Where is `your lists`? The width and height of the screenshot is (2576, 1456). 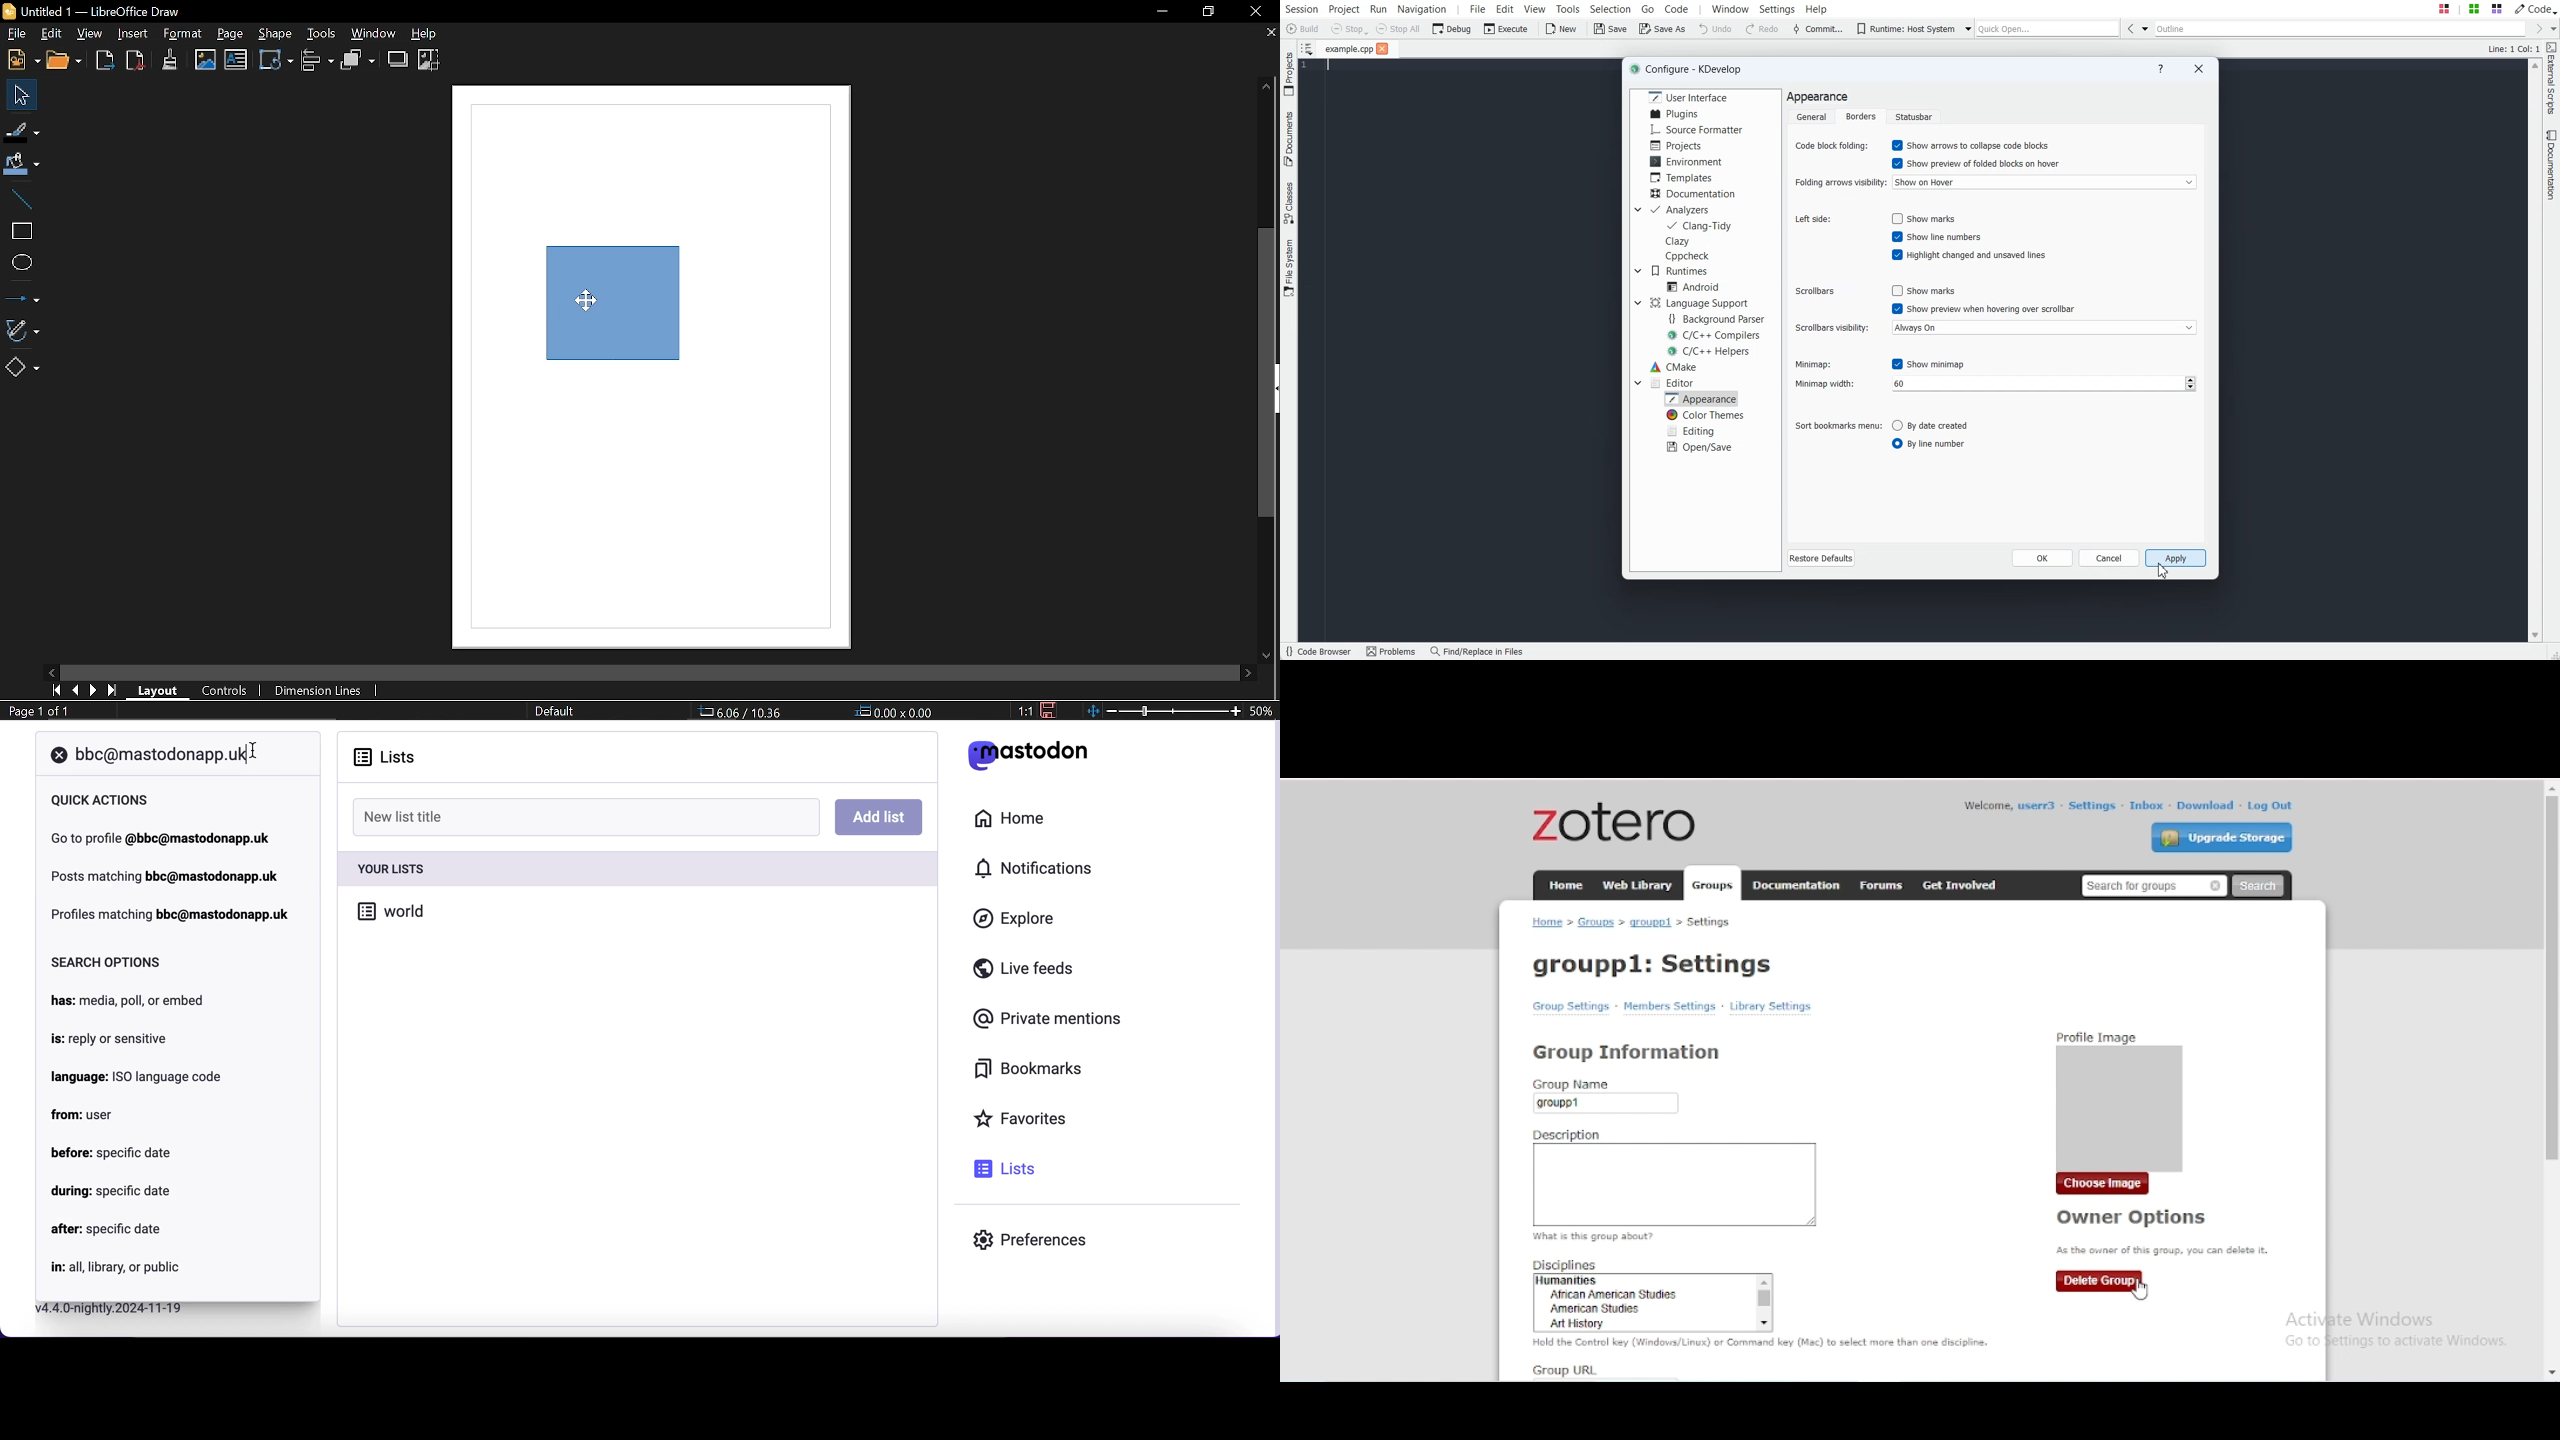
your lists is located at coordinates (635, 868).